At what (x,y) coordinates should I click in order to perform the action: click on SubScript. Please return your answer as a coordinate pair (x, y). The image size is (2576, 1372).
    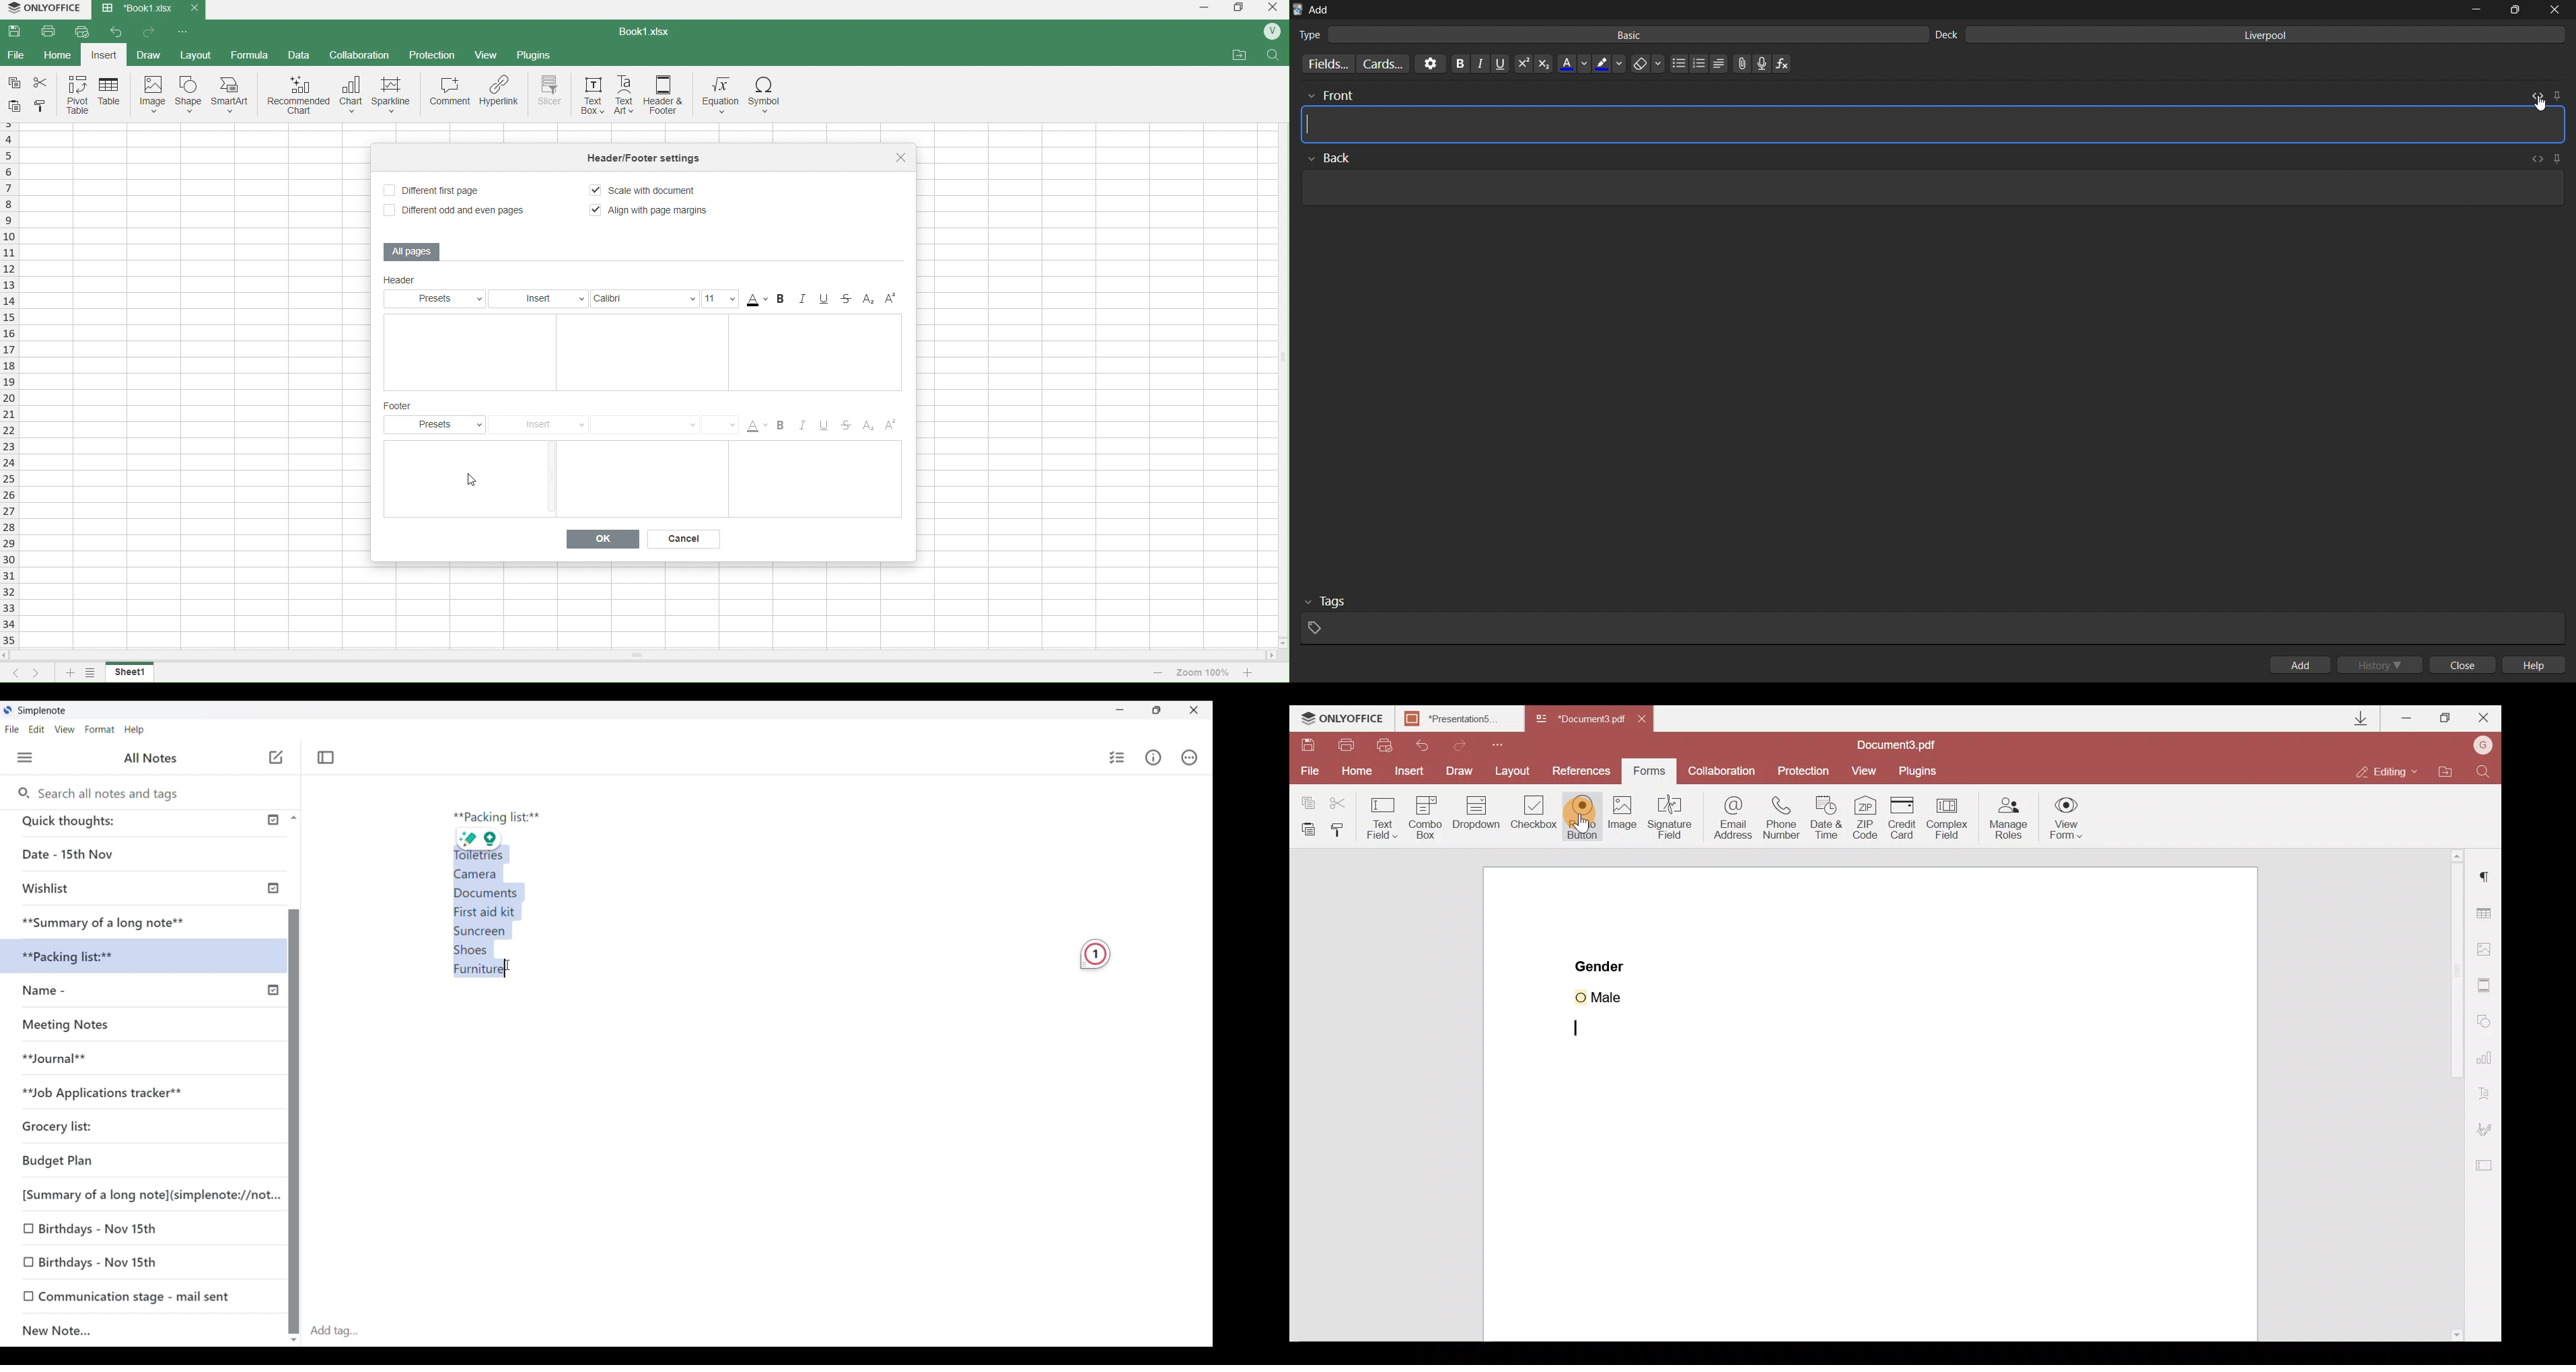
    Looking at the image, I should click on (869, 425).